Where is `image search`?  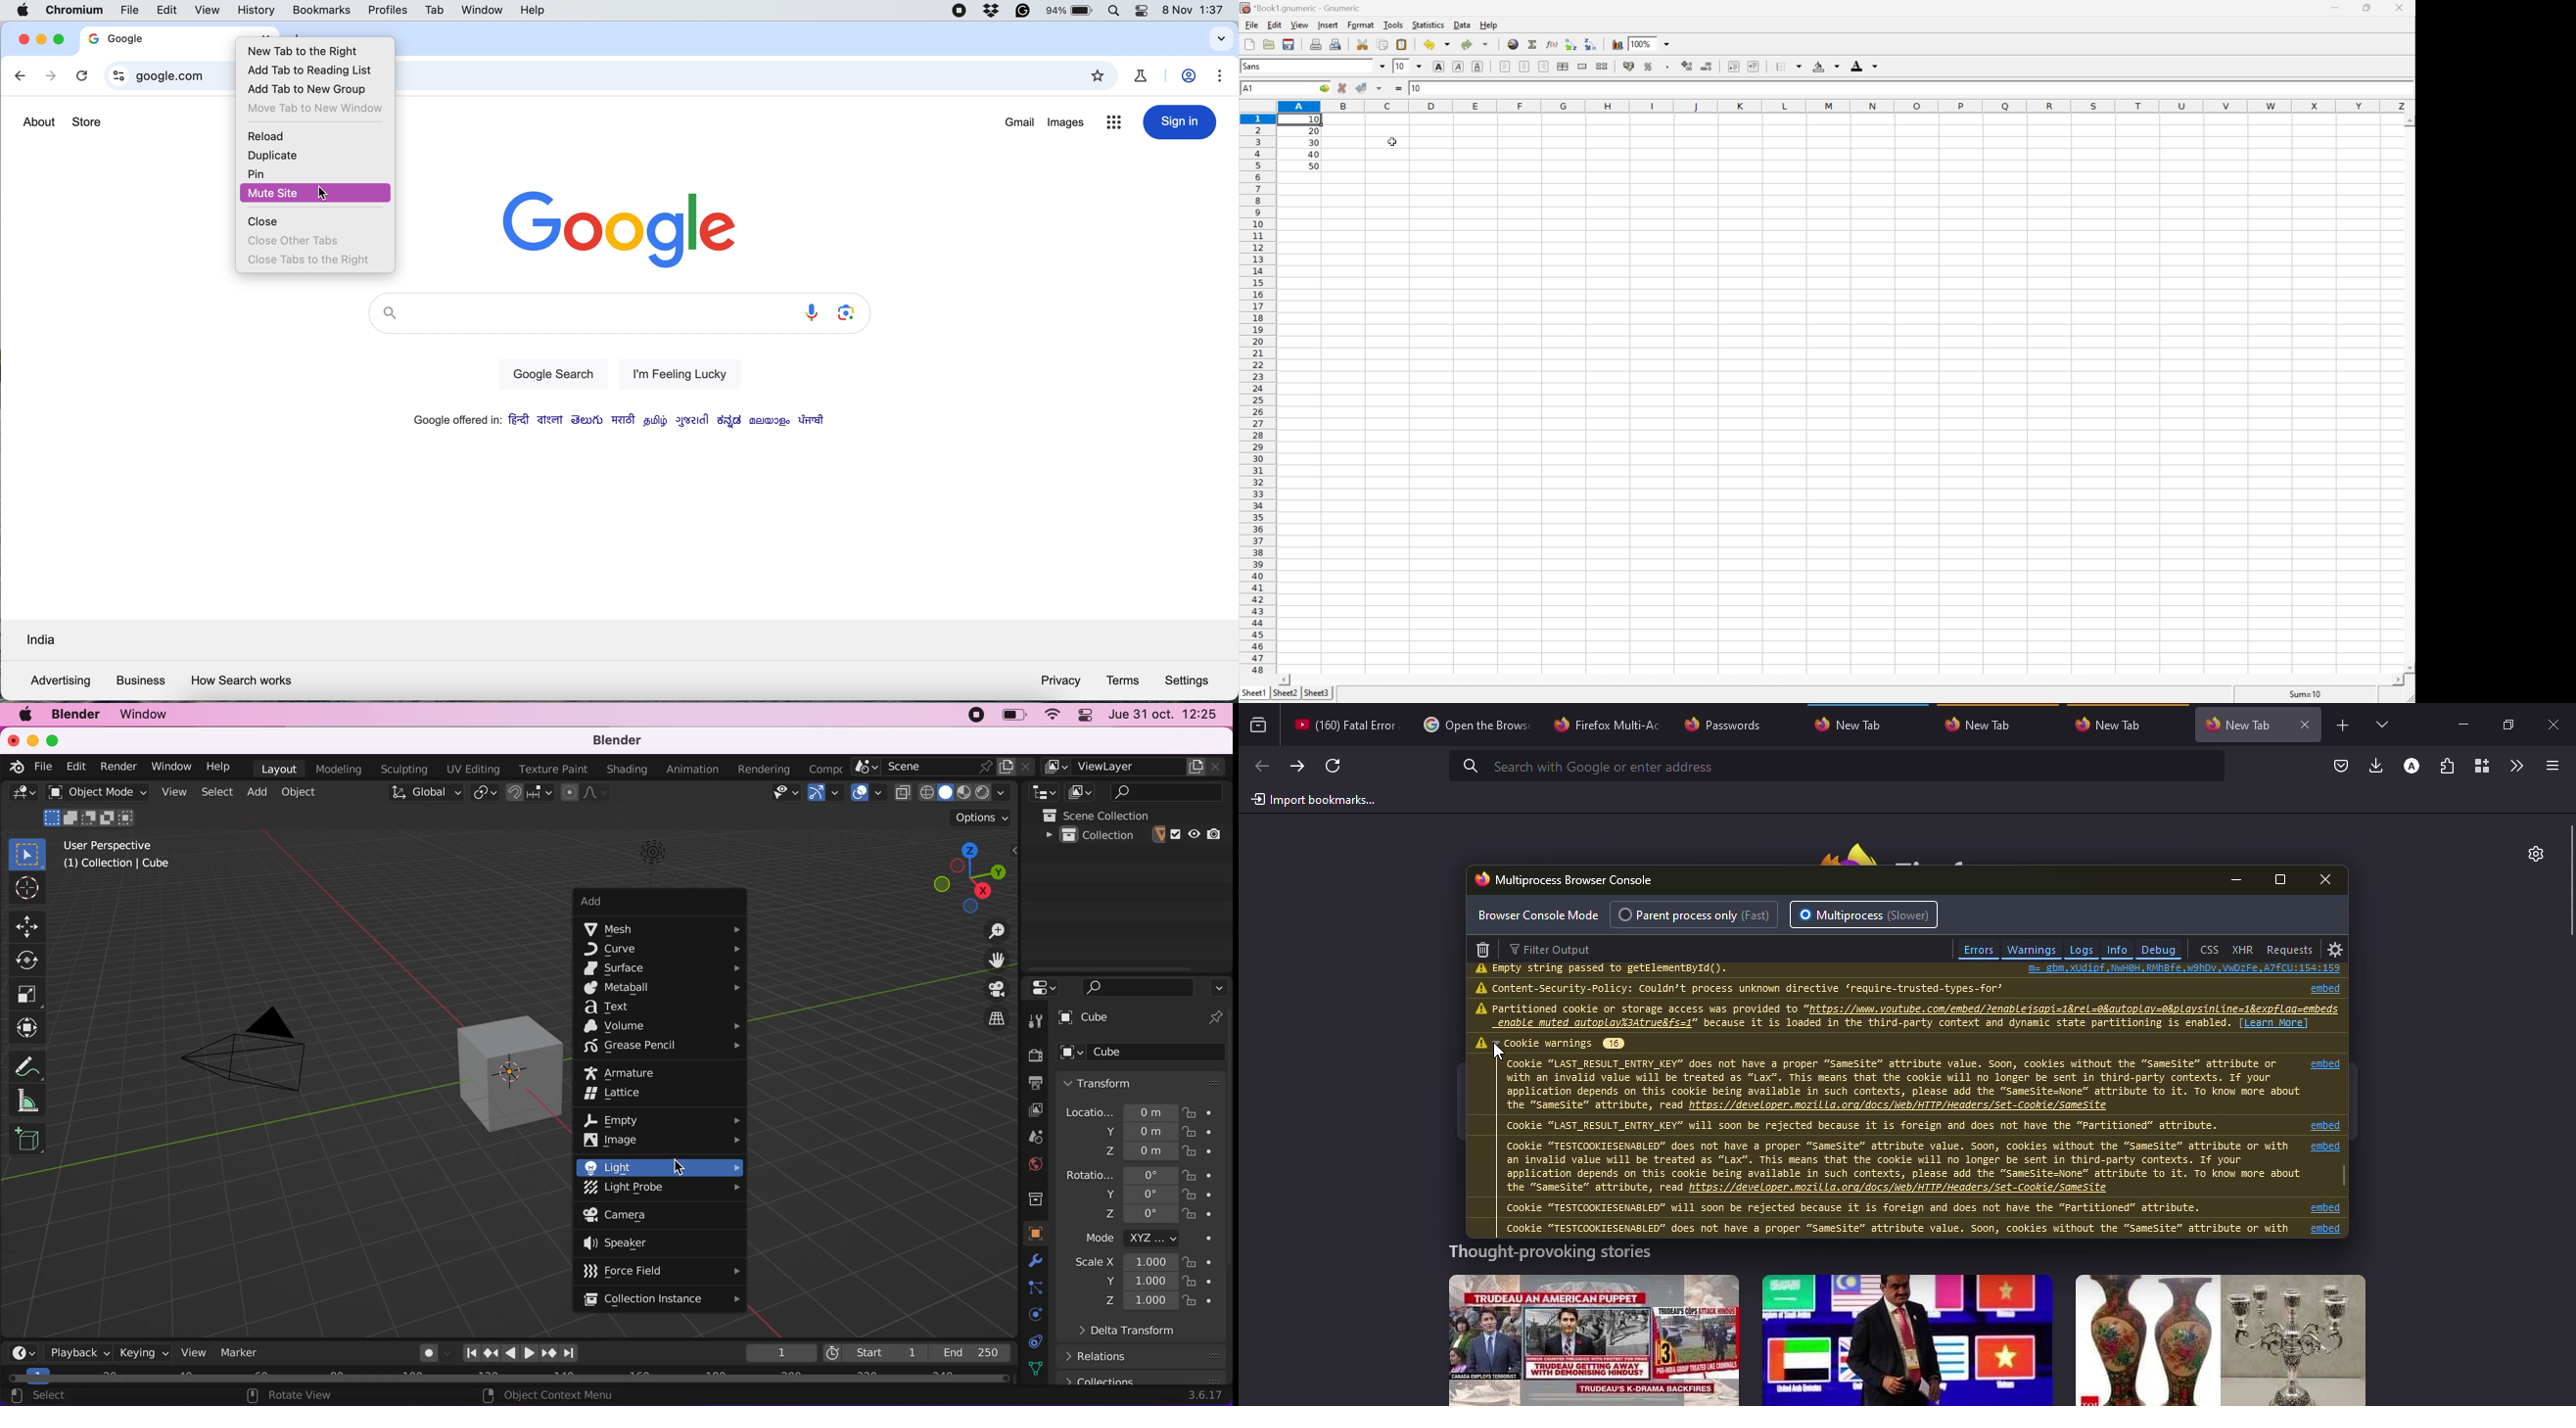
image search is located at coordinates (849, 313).